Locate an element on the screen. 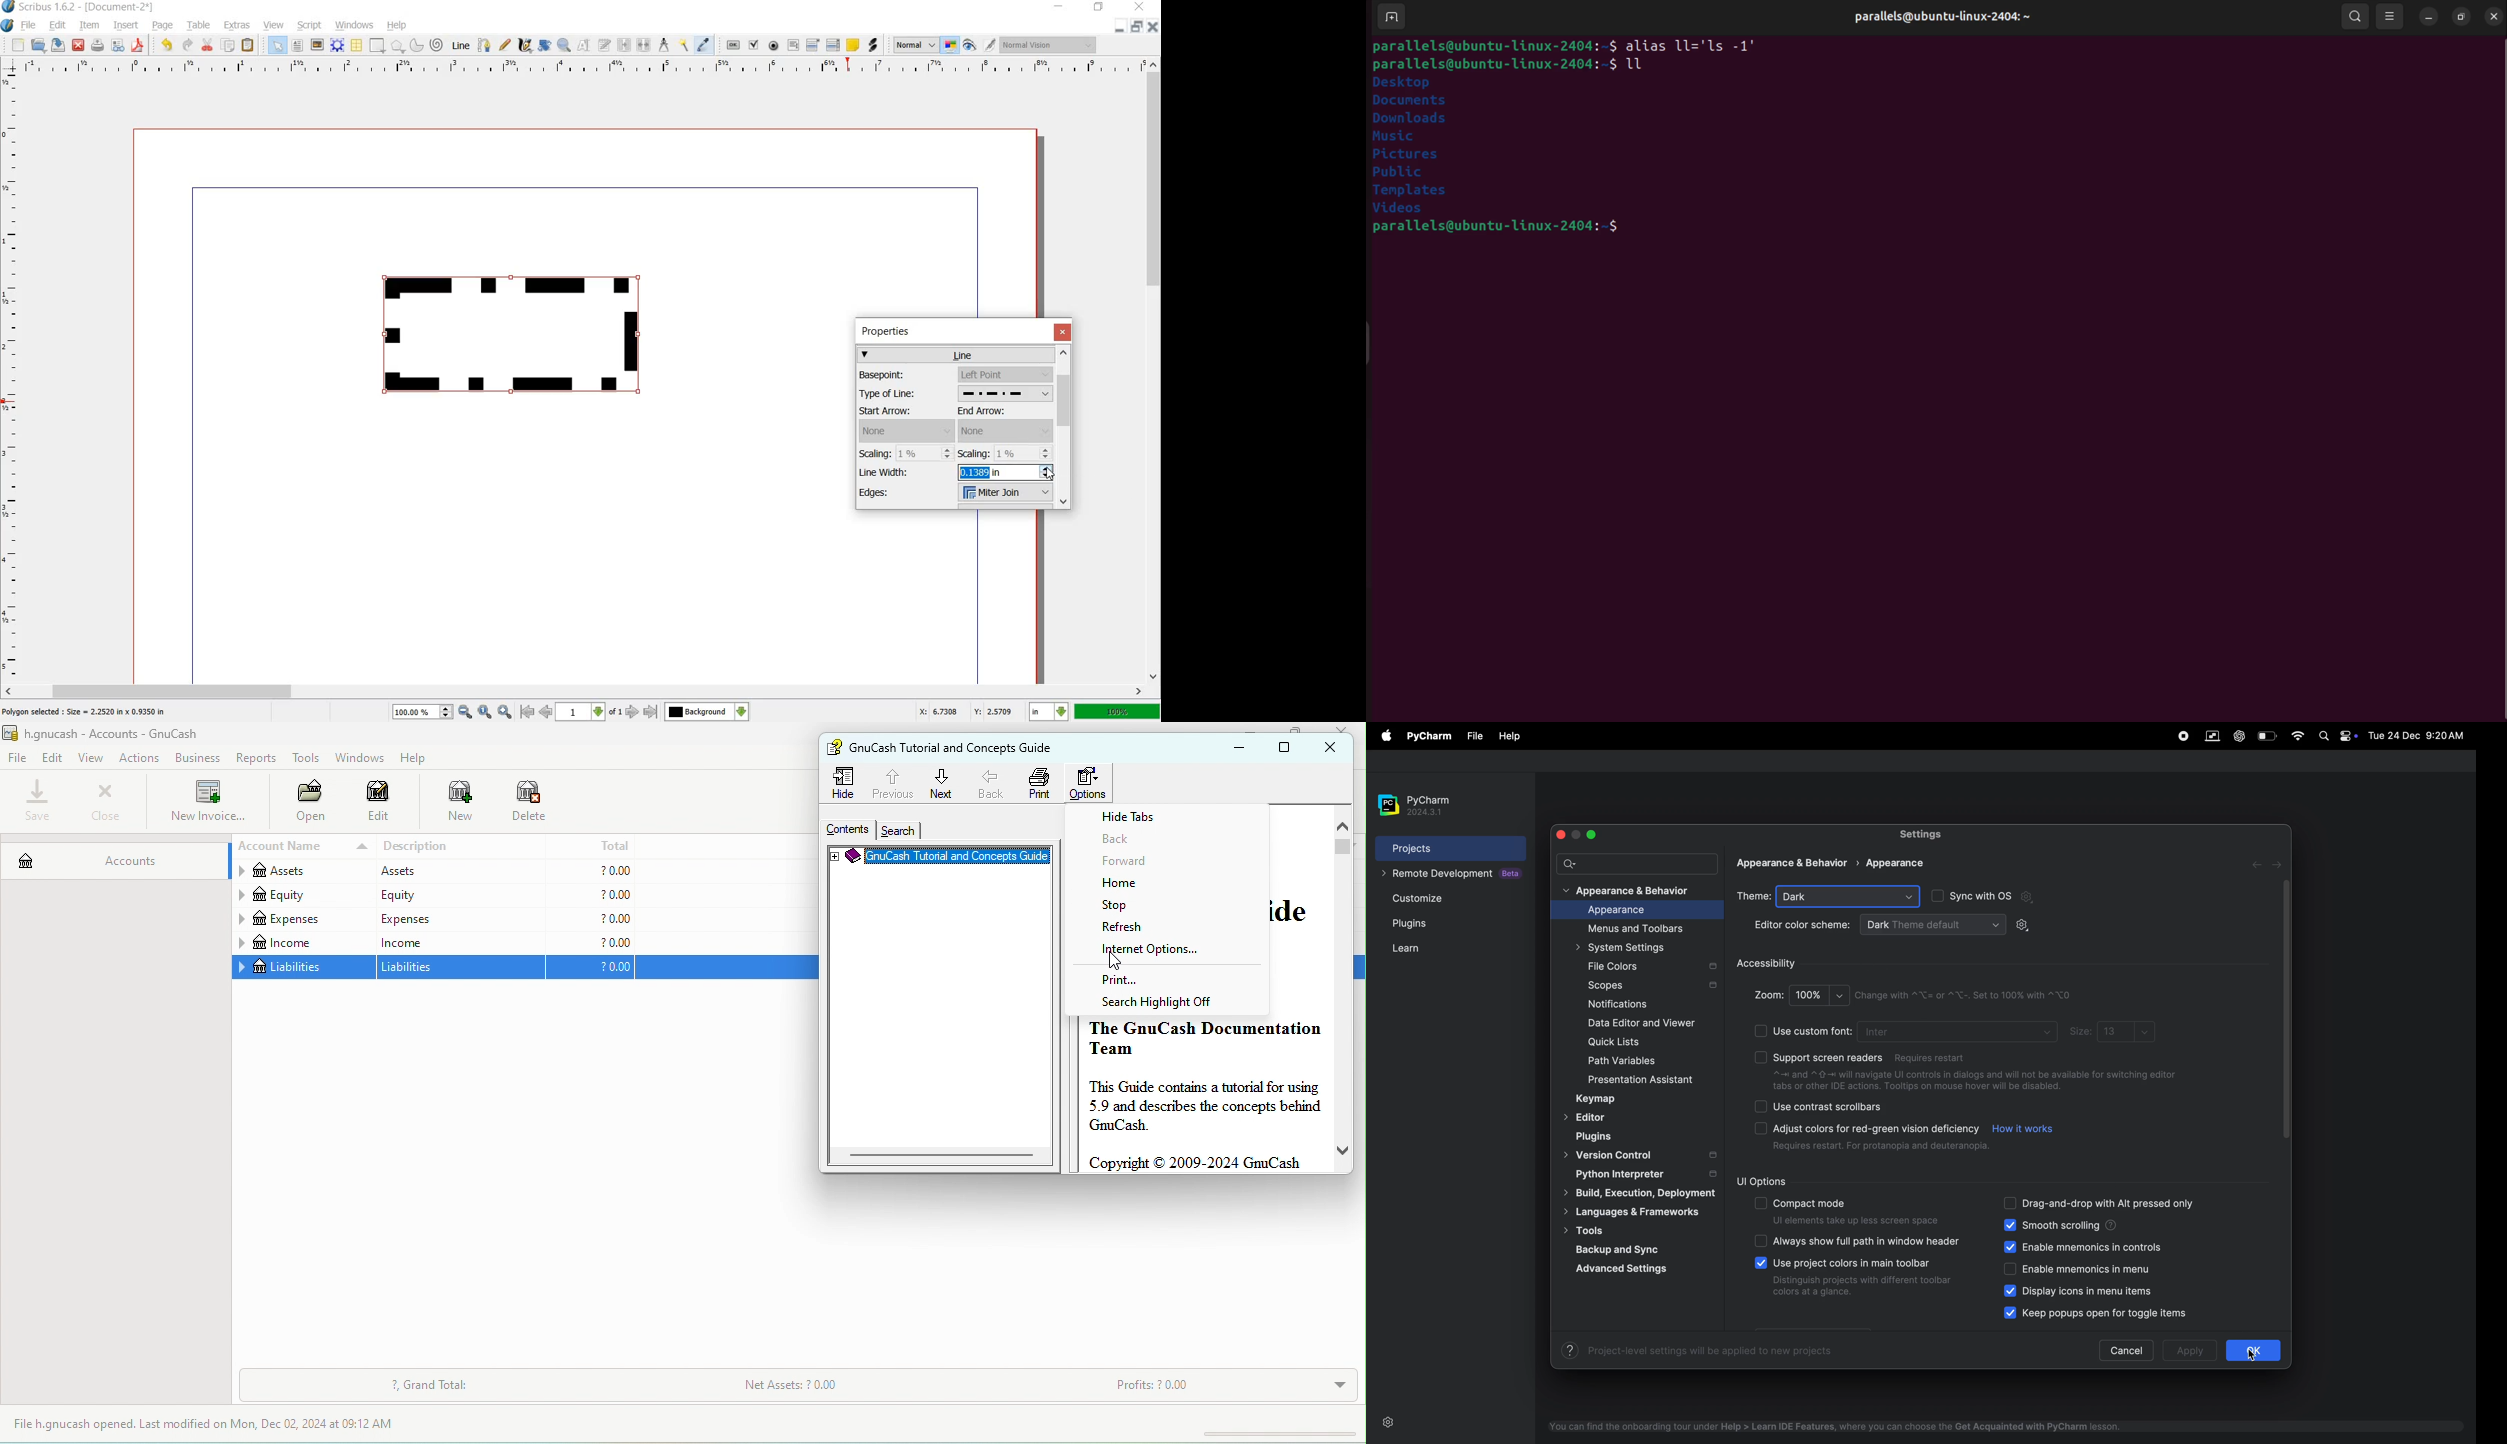 This screenshot has width=2520, height=1456. Type of Line: is located at coordinates (902, 395).